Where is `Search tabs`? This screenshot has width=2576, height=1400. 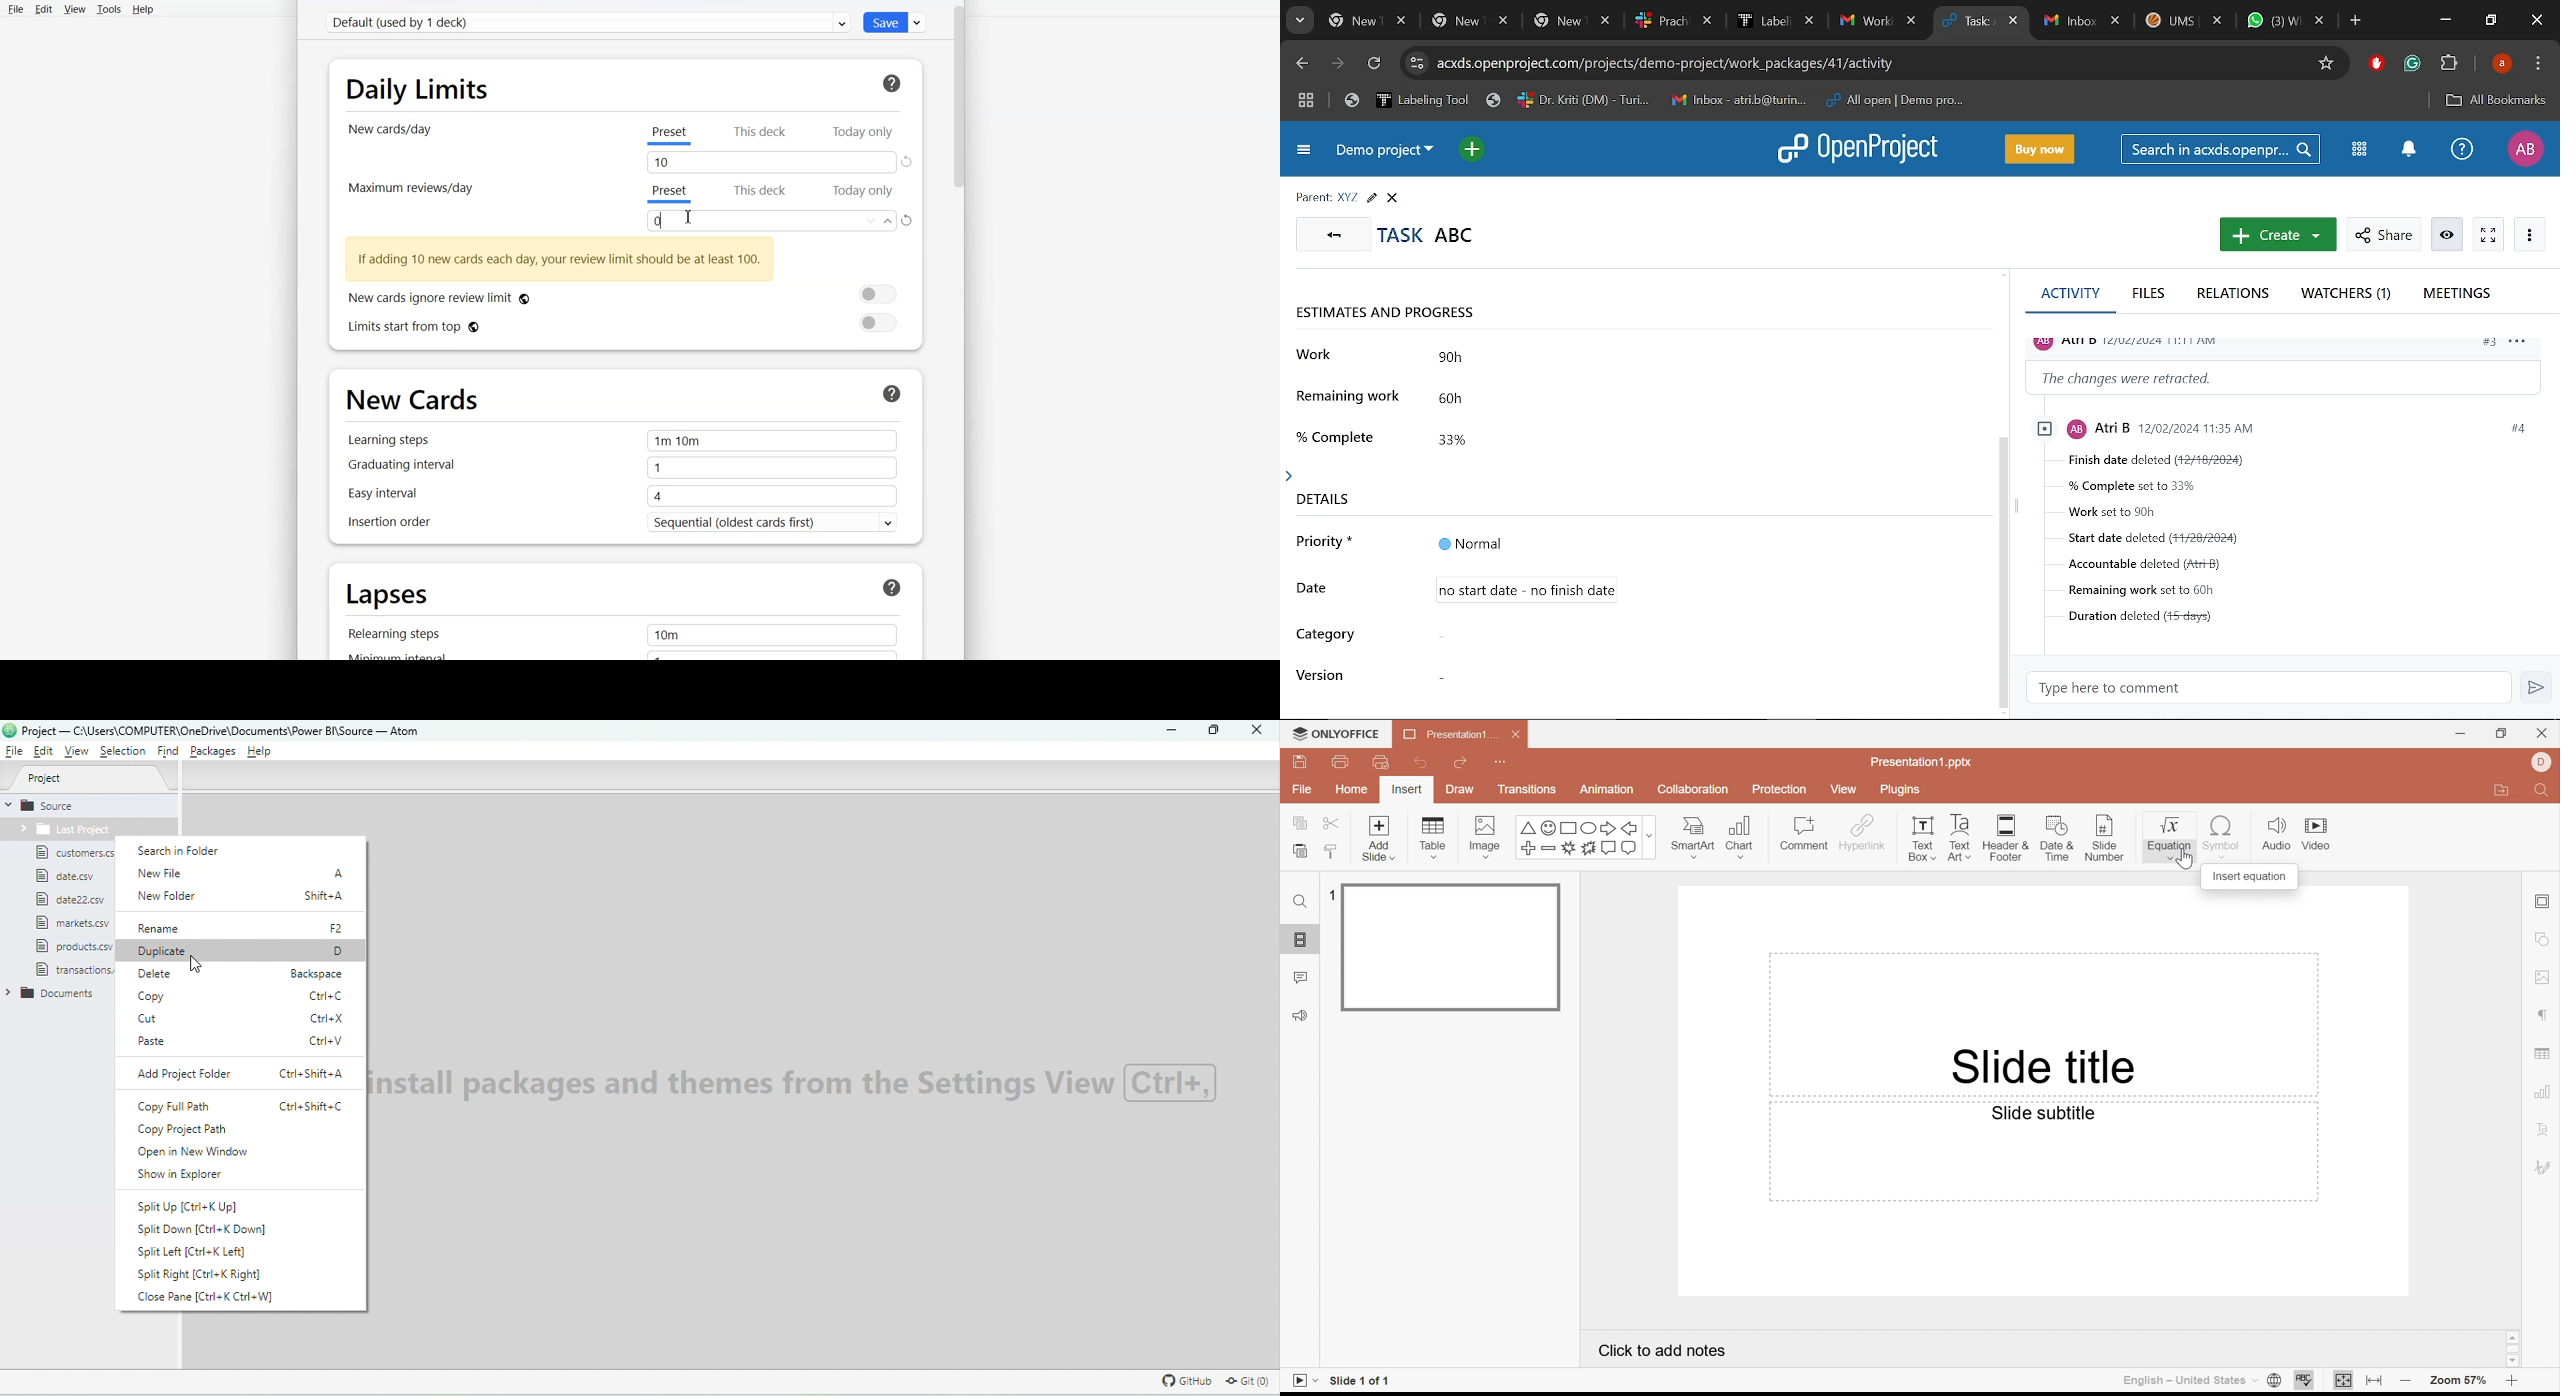
Search tabs is located at coordinates (1298, 21).